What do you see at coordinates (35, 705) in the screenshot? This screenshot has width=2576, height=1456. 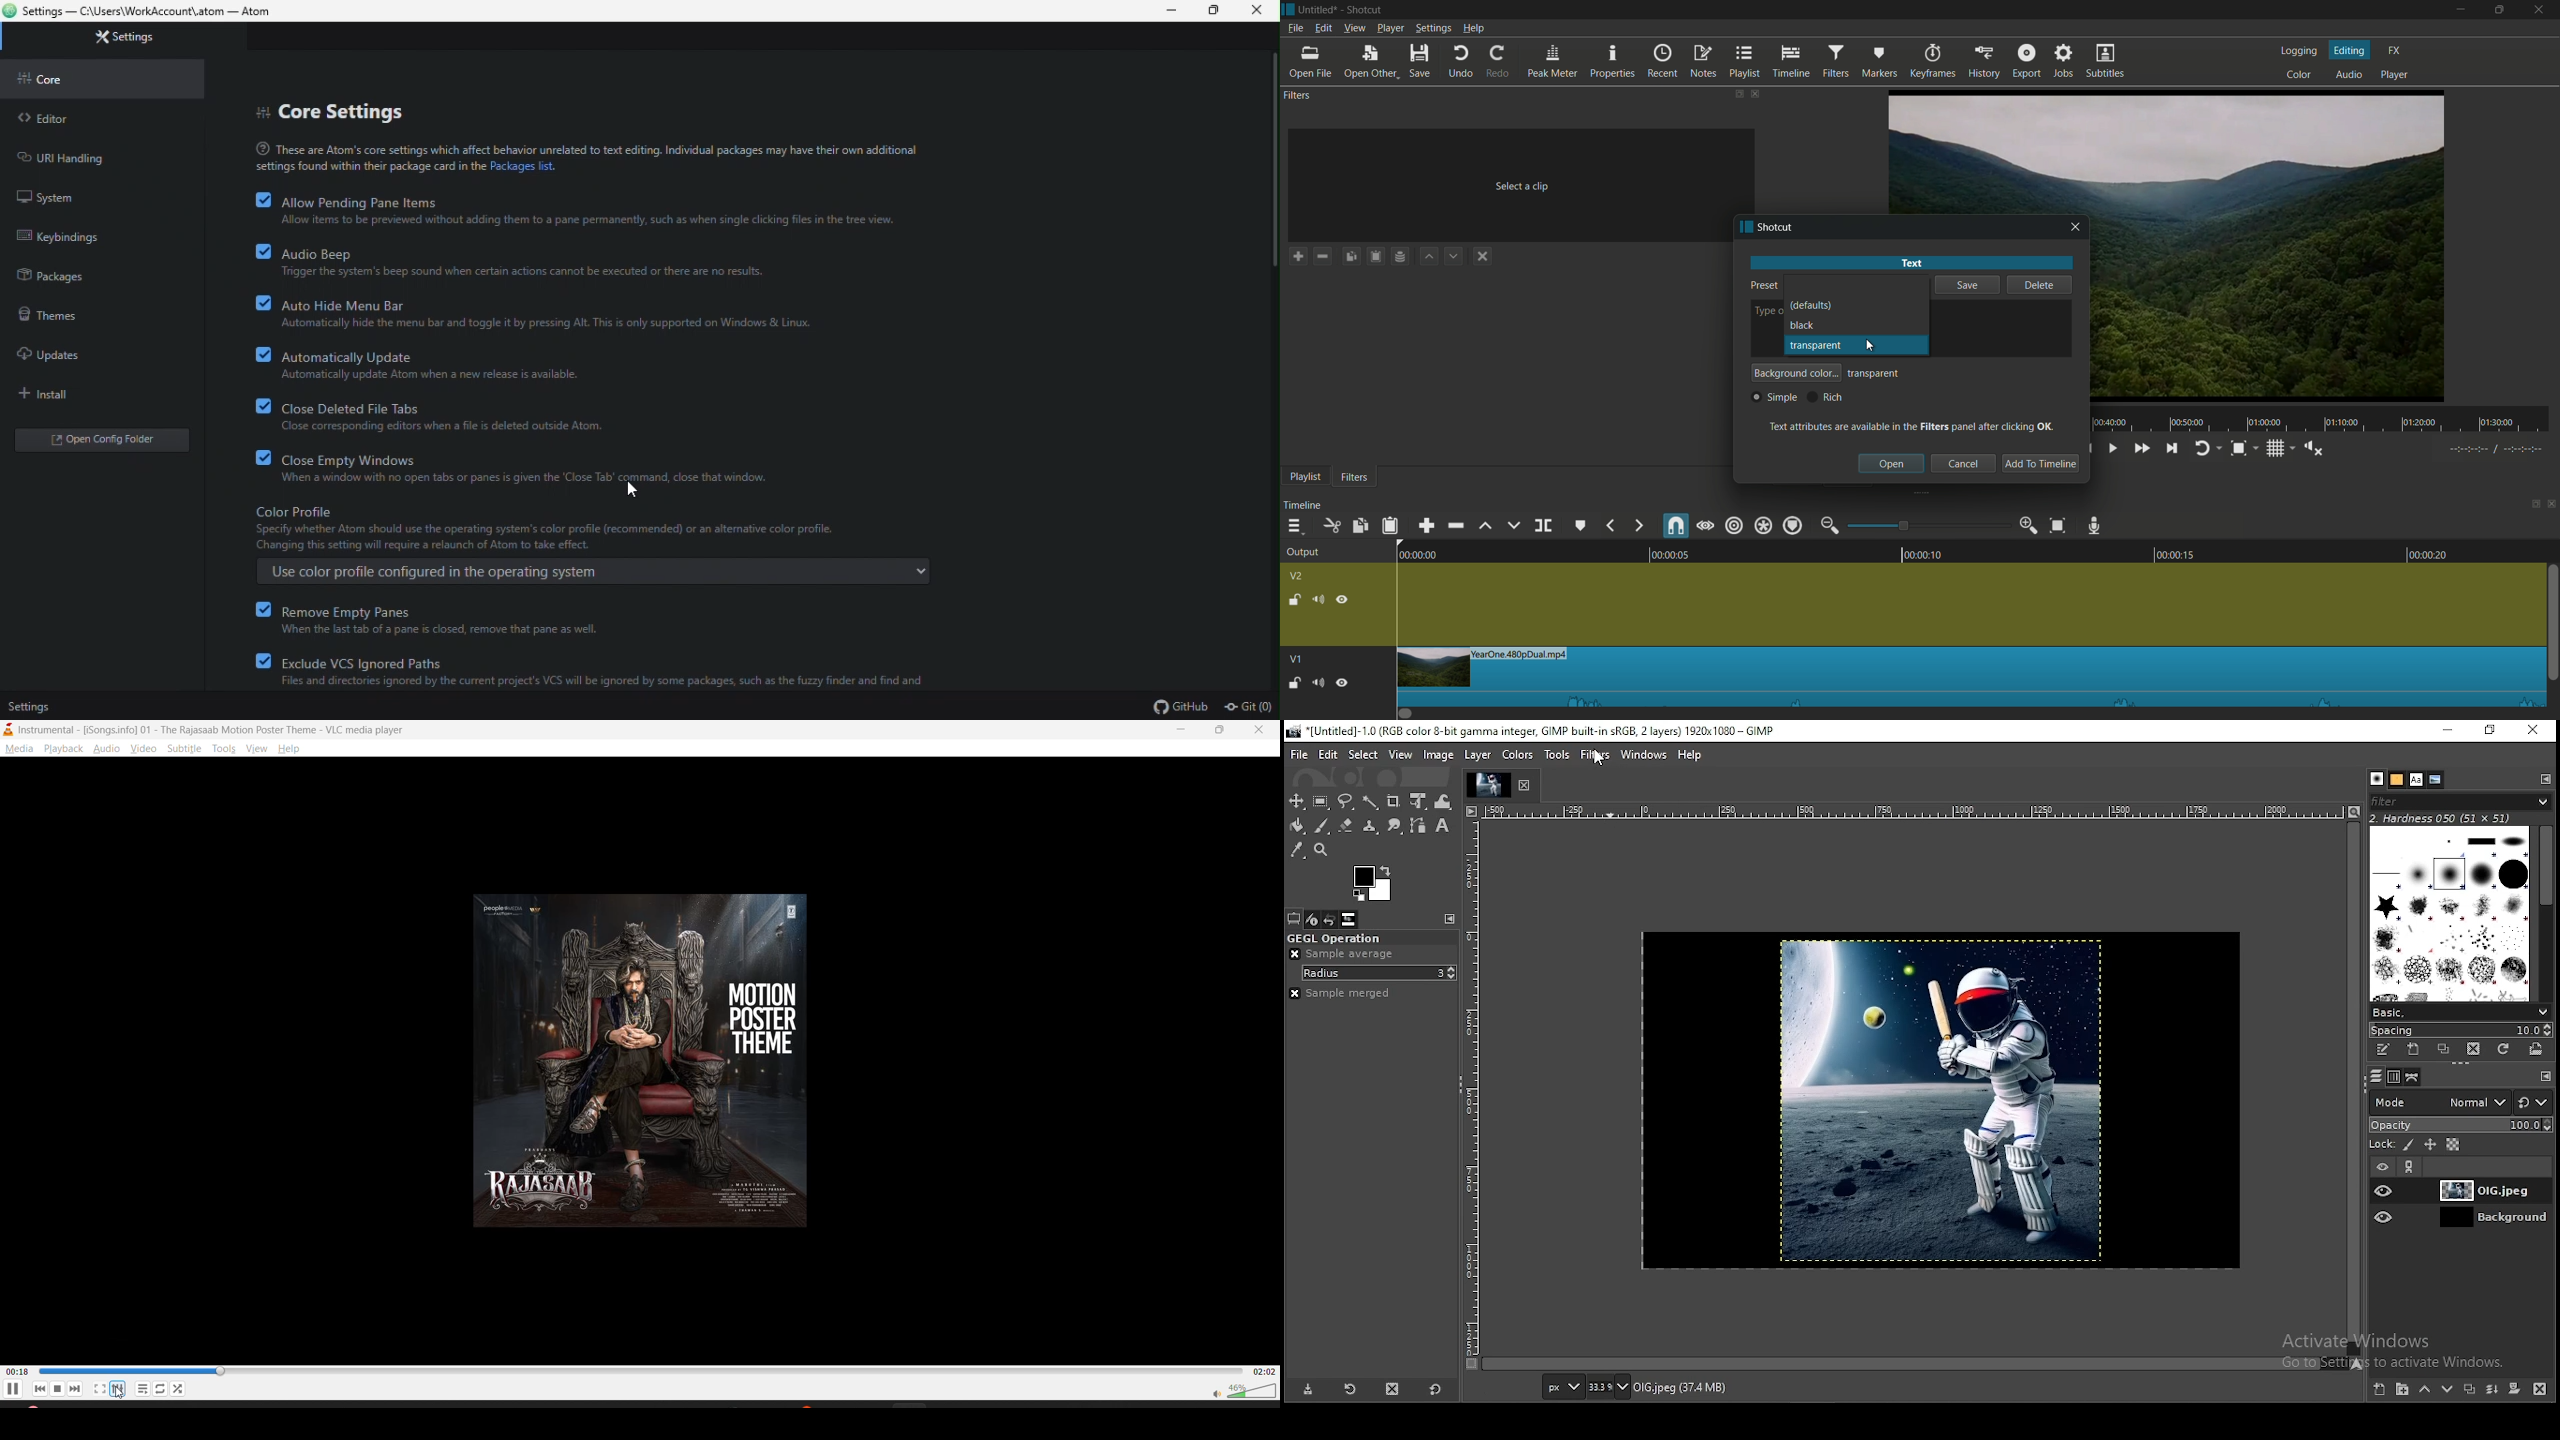 I see `settings` at bounding box center [35, 705].